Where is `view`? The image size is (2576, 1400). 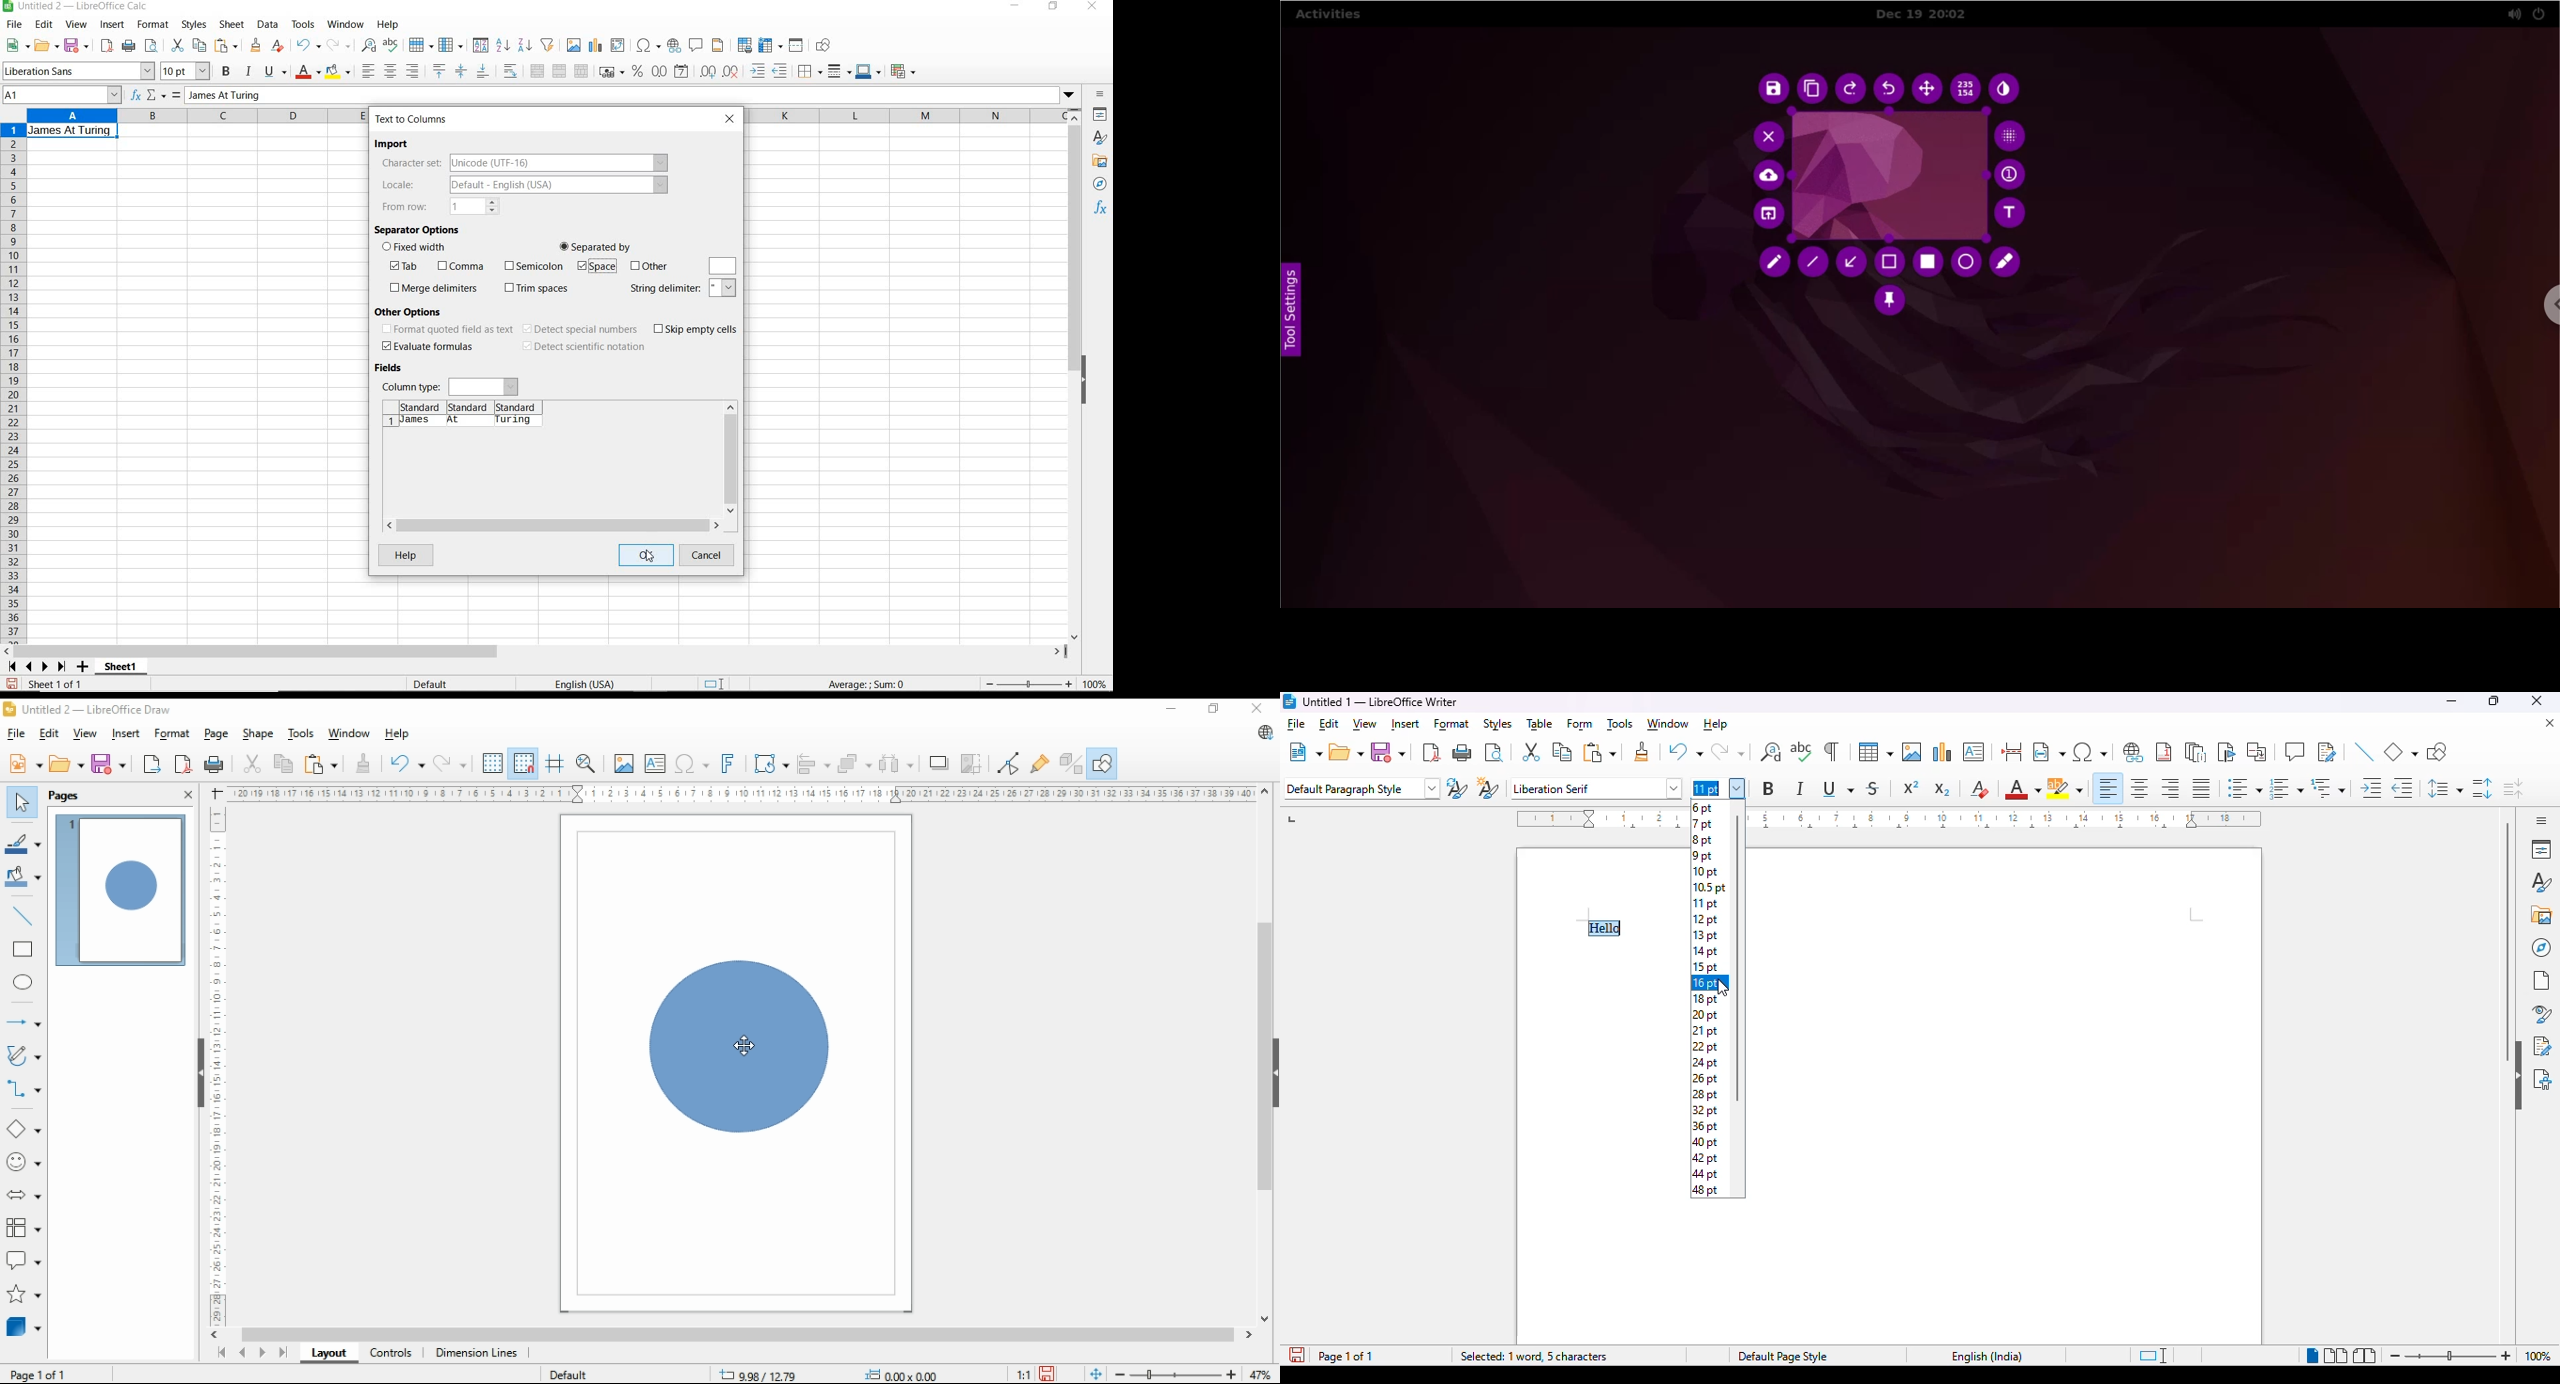
view is located at coordinates (1365, 724).